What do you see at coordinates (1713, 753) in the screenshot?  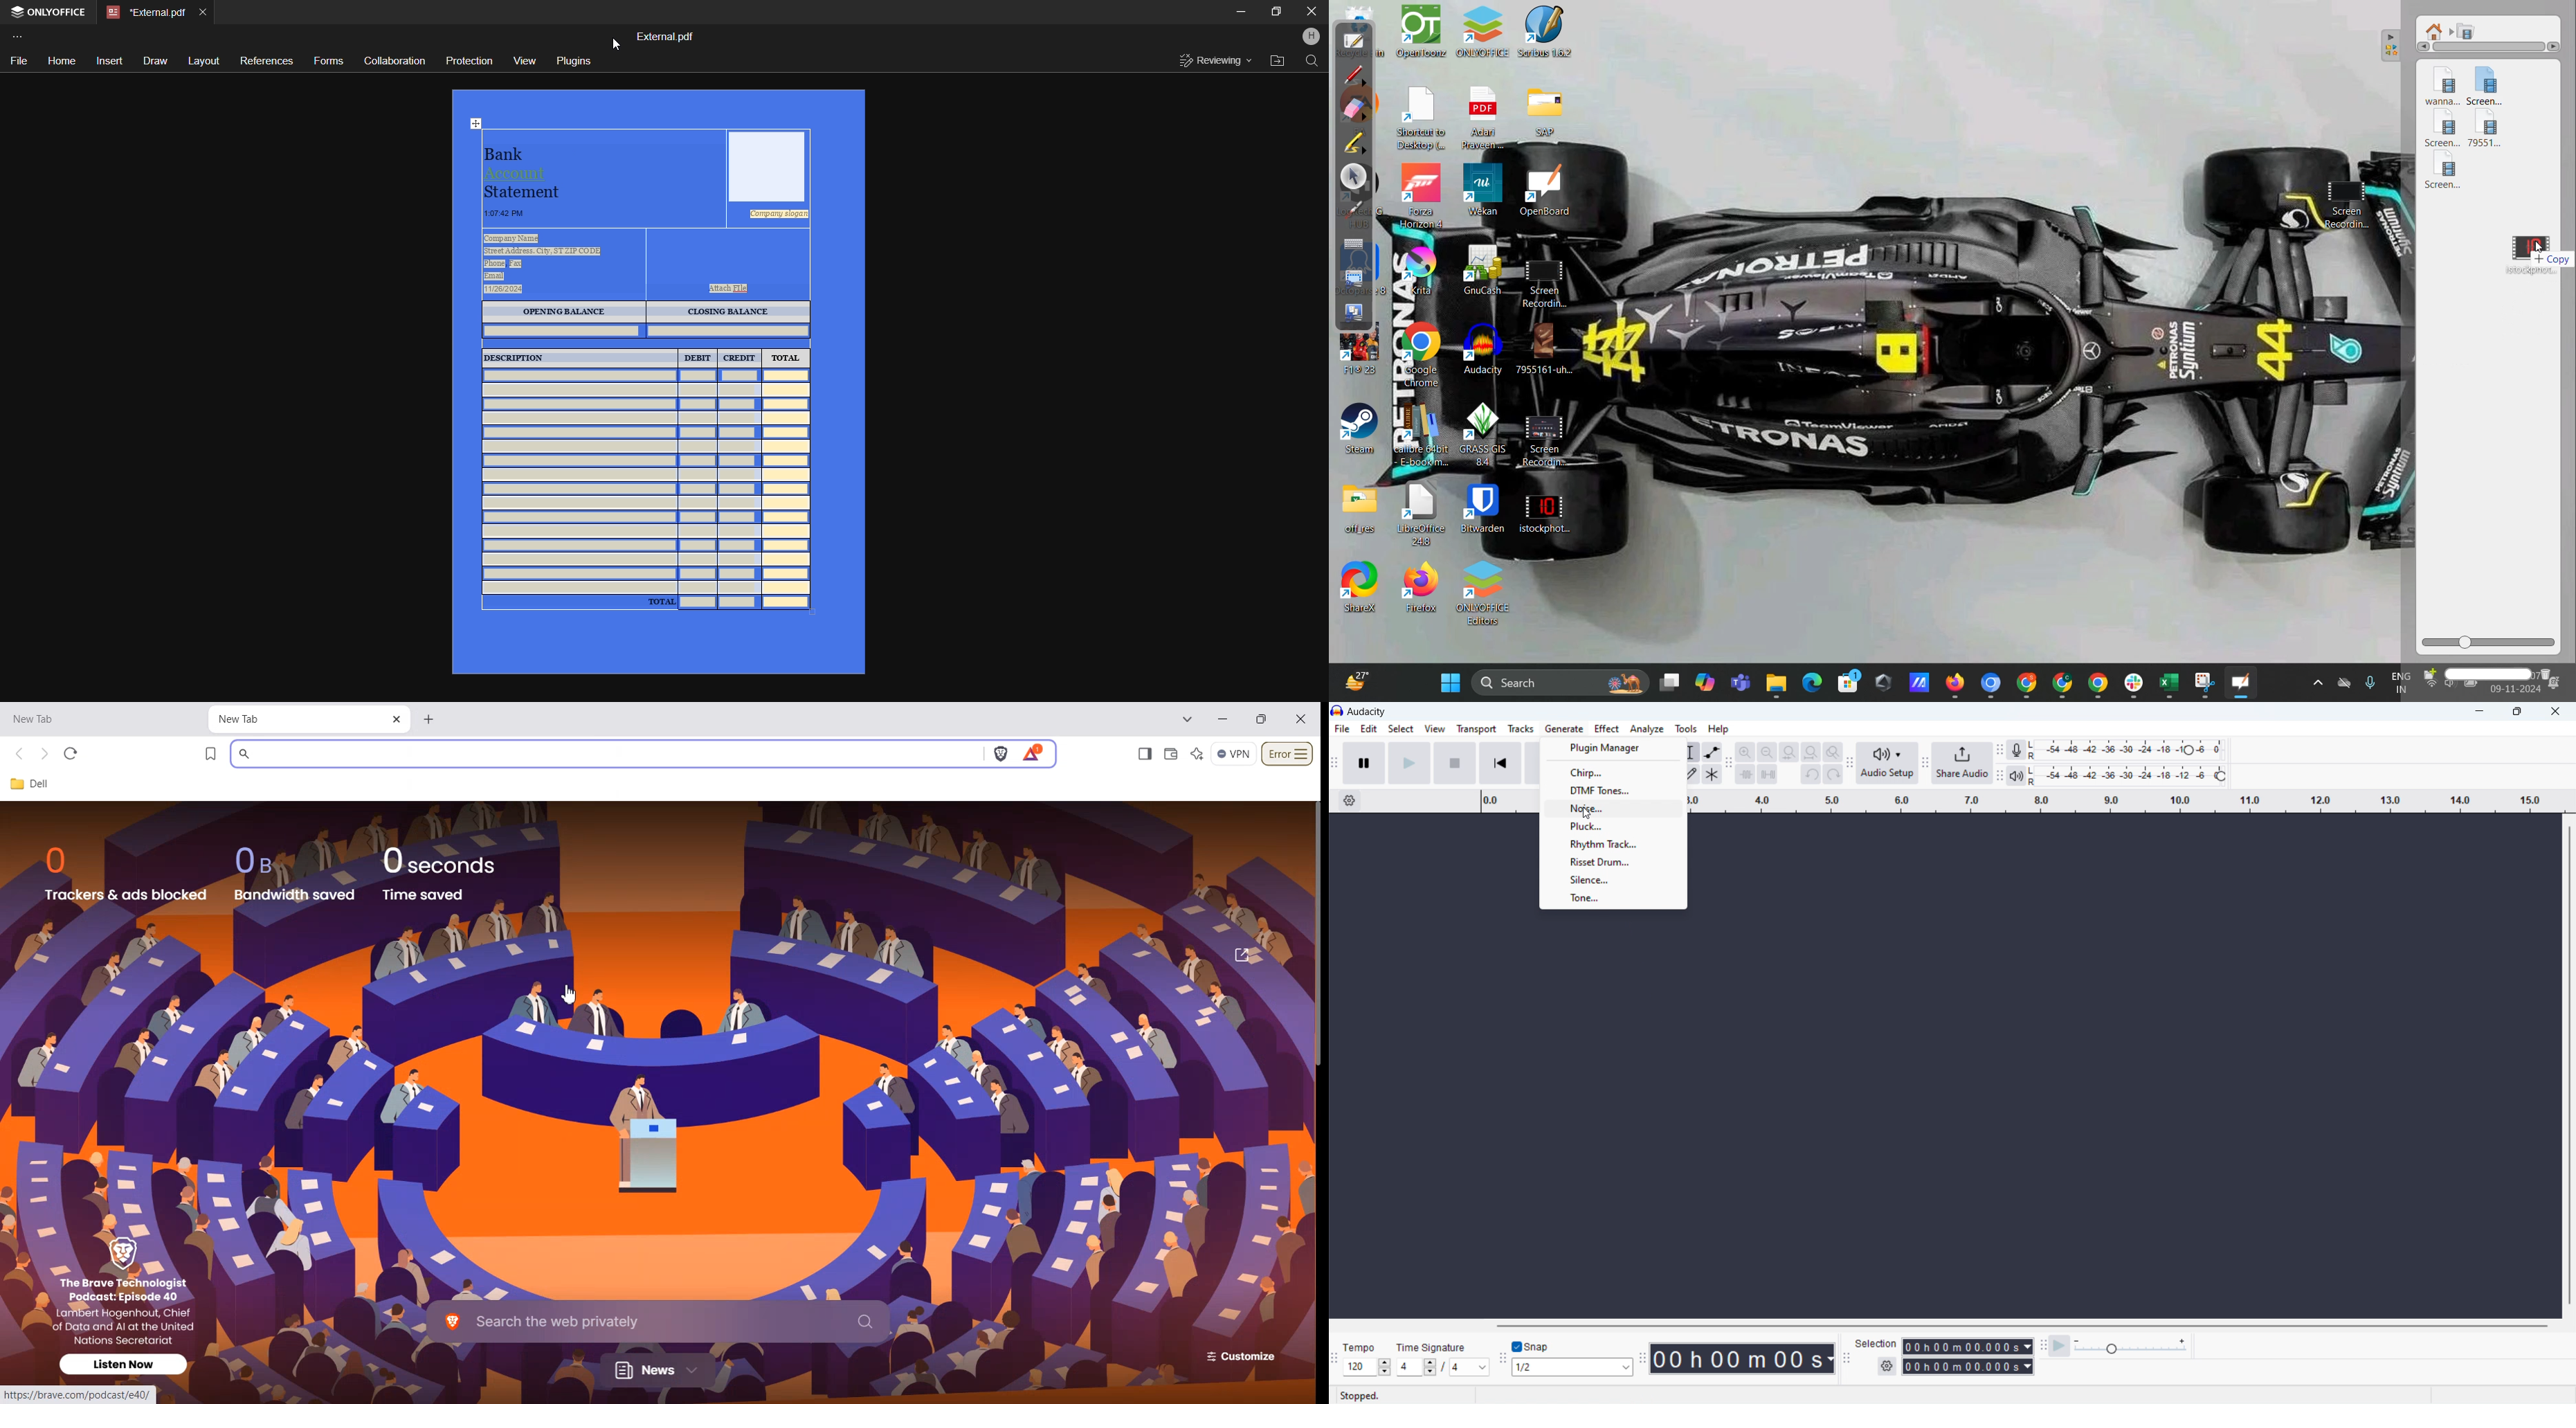 I see `envelop tool` at bounding box center [1713, 753].